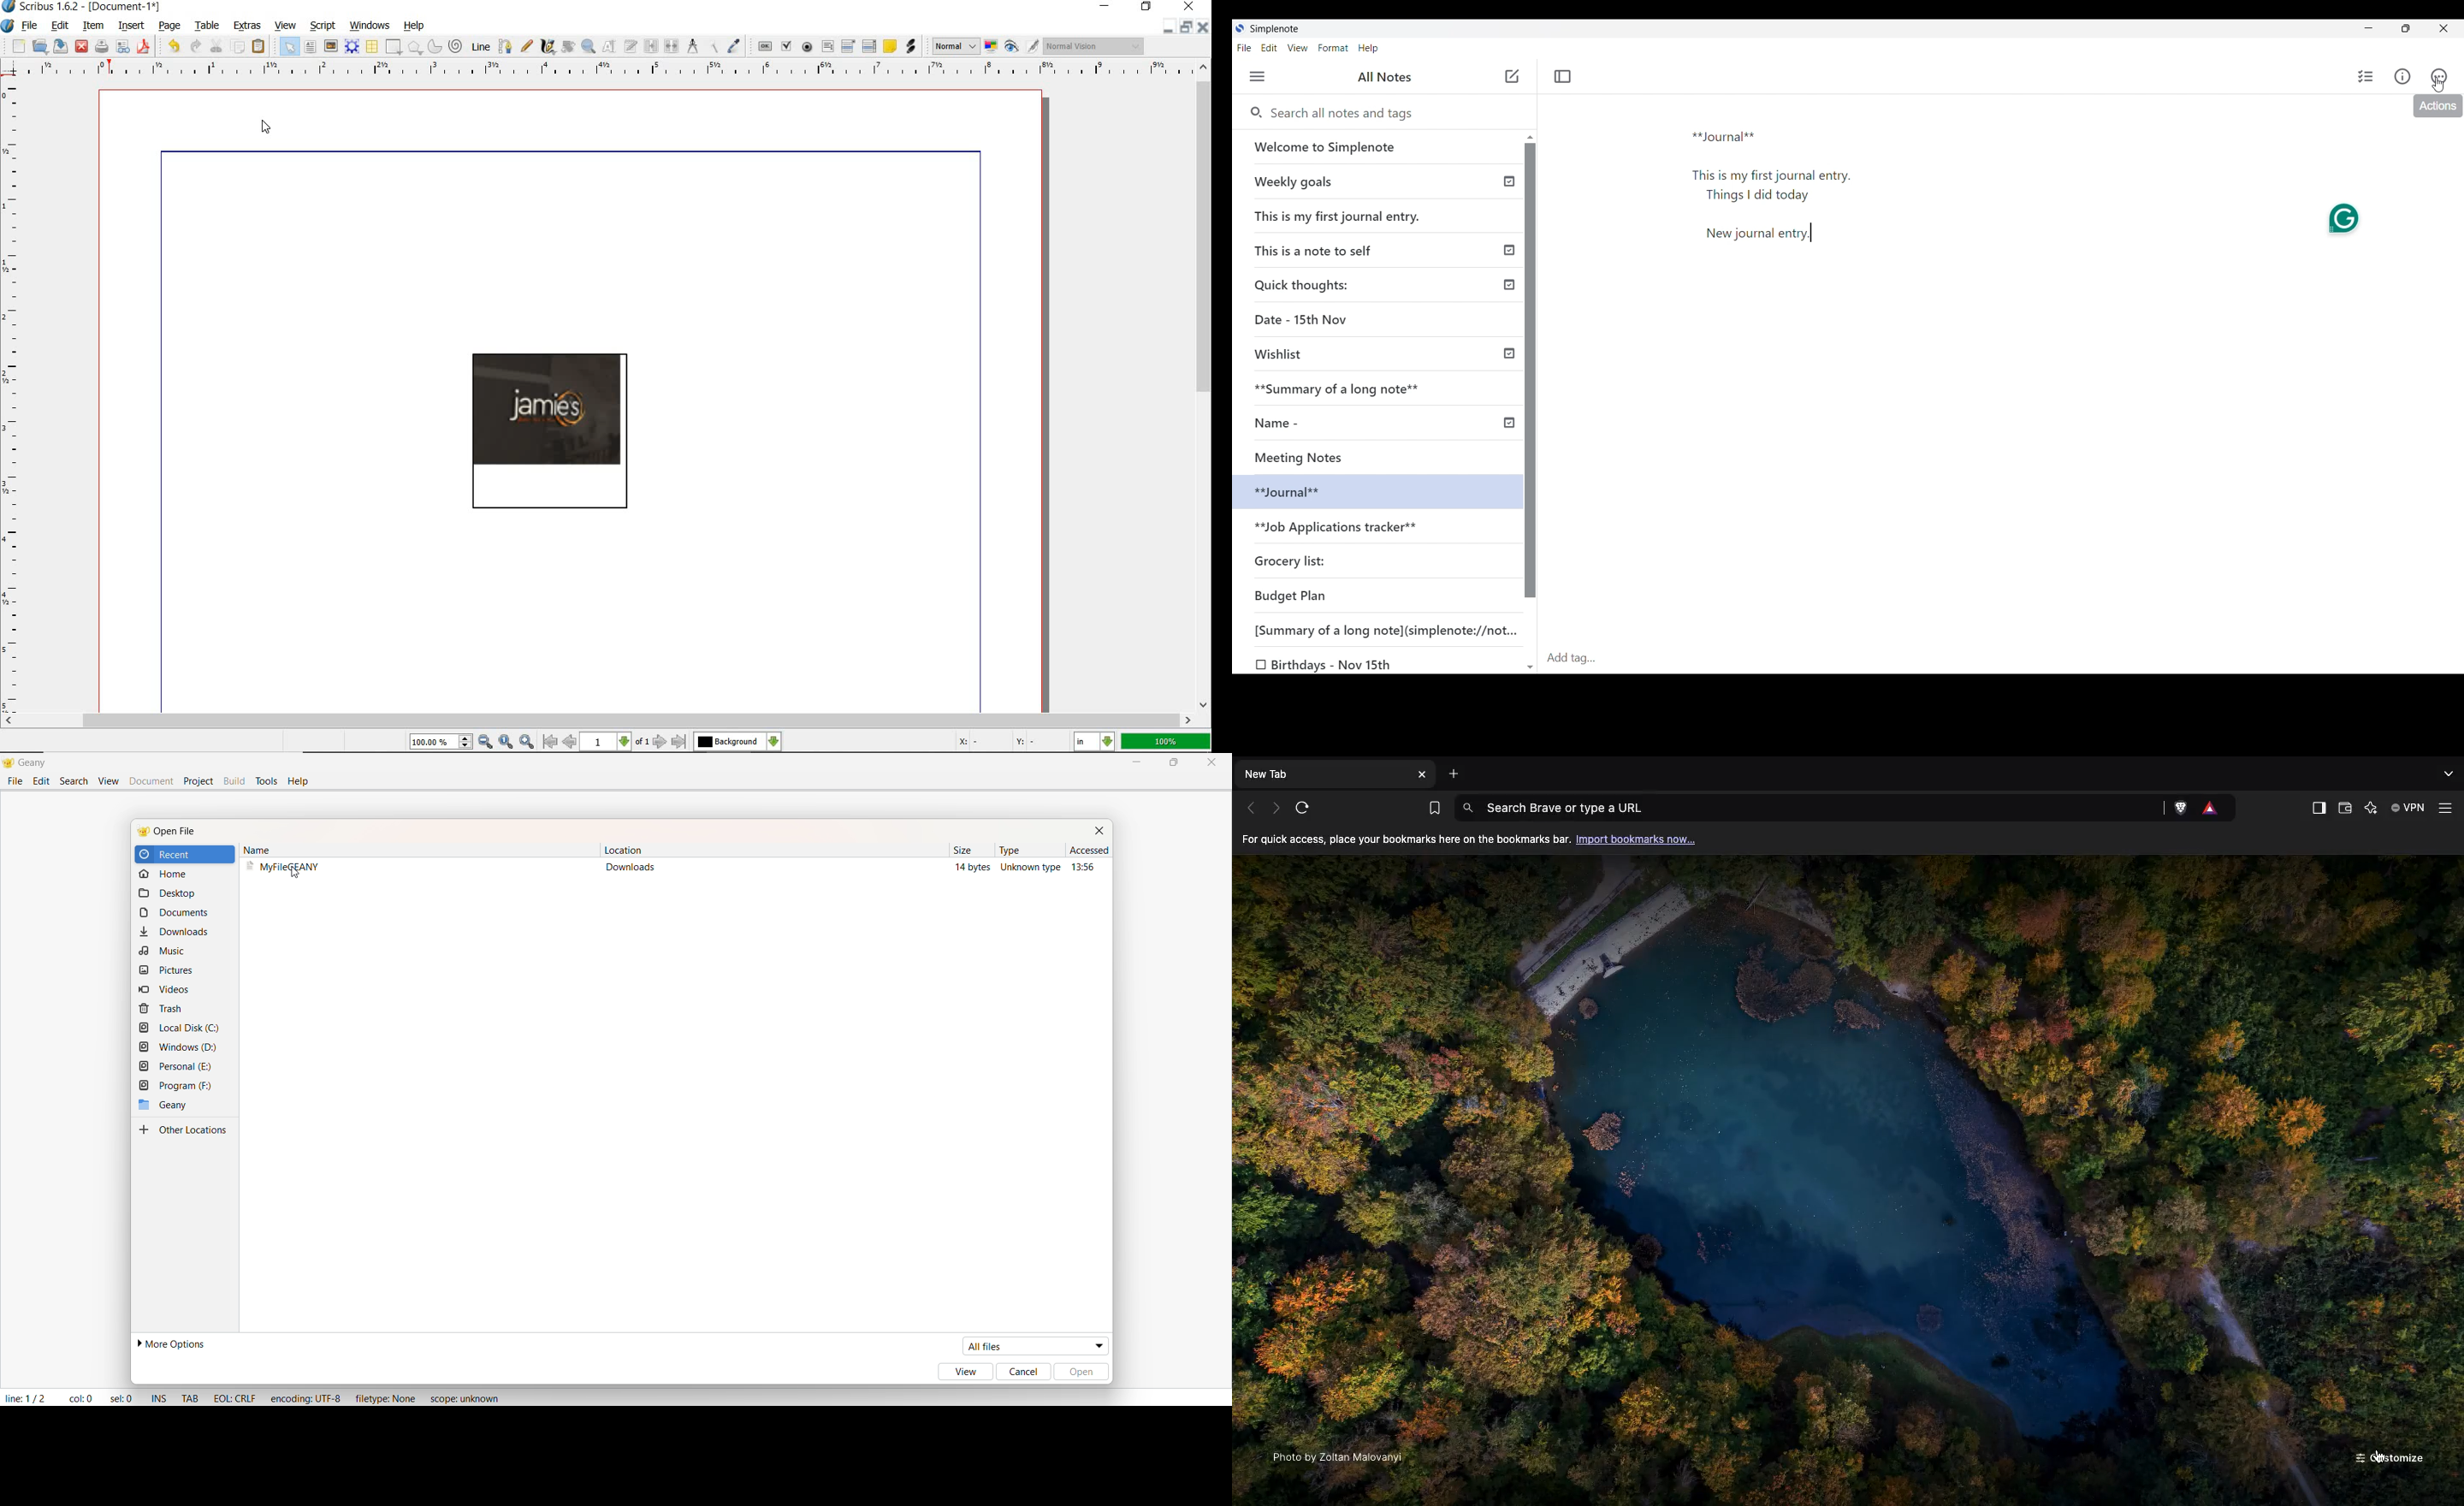 The height and width of the screenshot is (1512, 2464). What do you see at coordinates (62, 45) in the screenshot?
I see `save` at bounding box center [62, 45].